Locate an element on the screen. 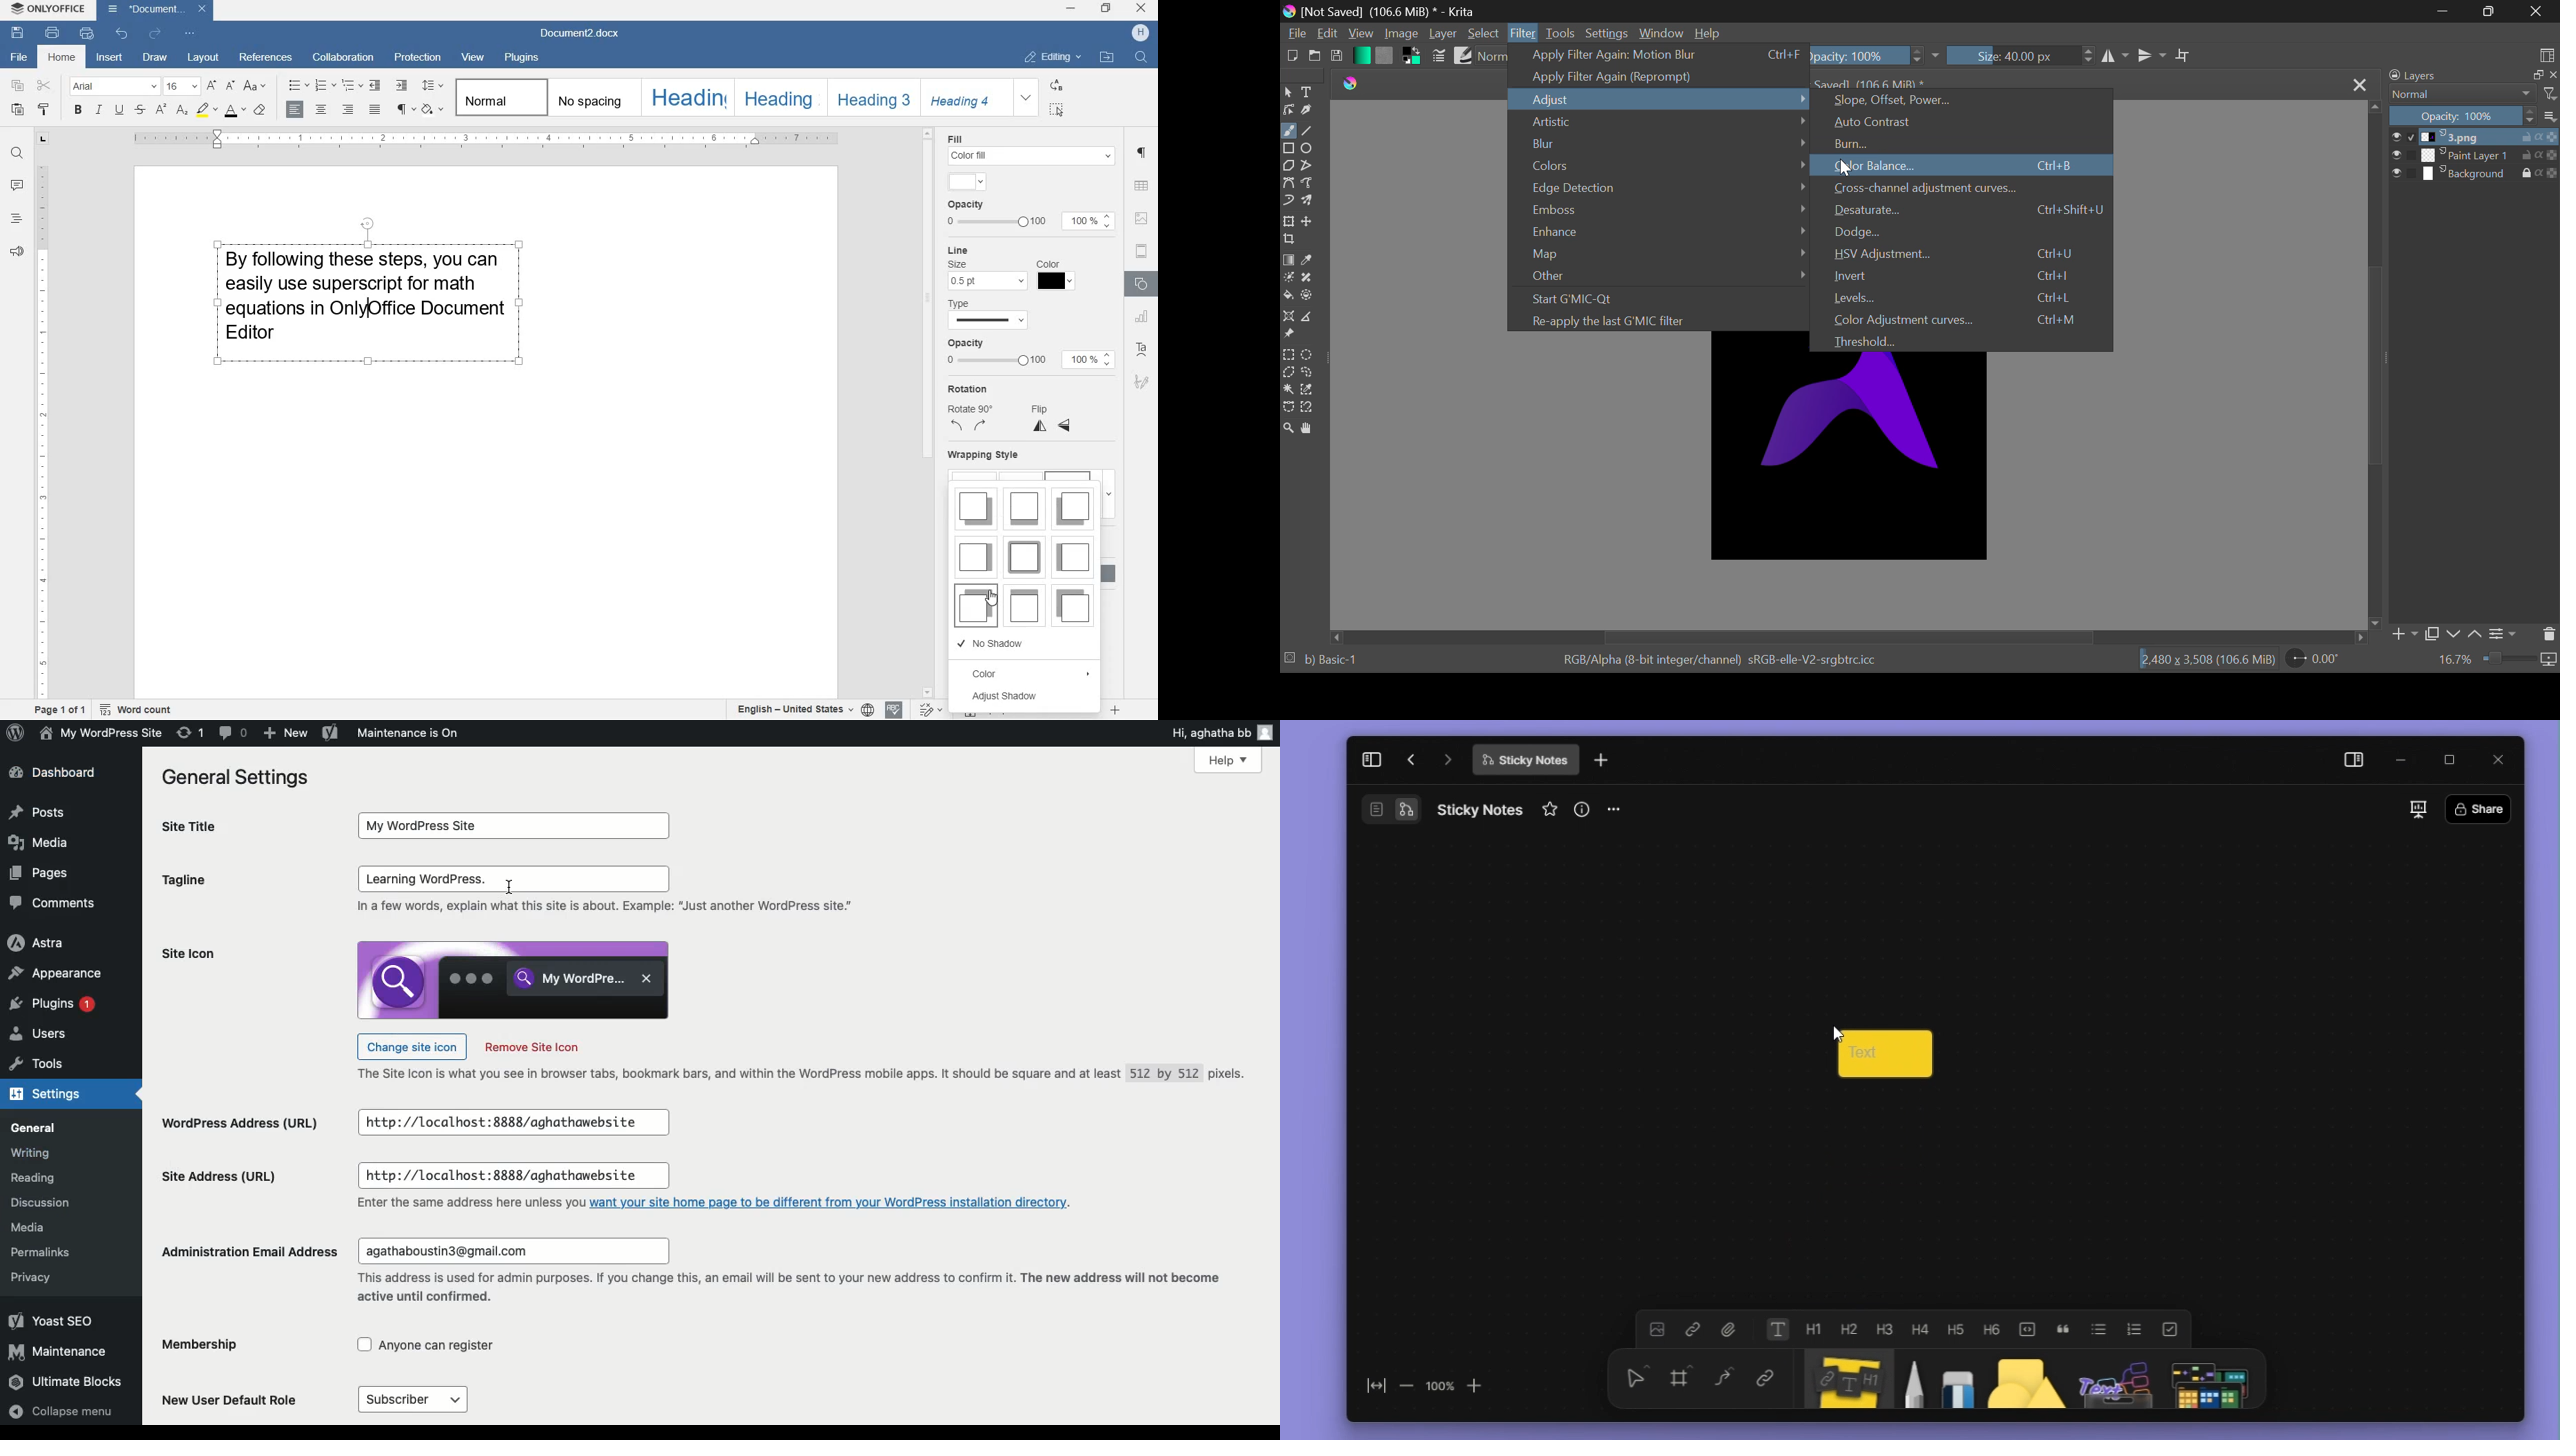 This screenshot has height=1456, width=2576. shape settings is located at coordinates (1142, 284).